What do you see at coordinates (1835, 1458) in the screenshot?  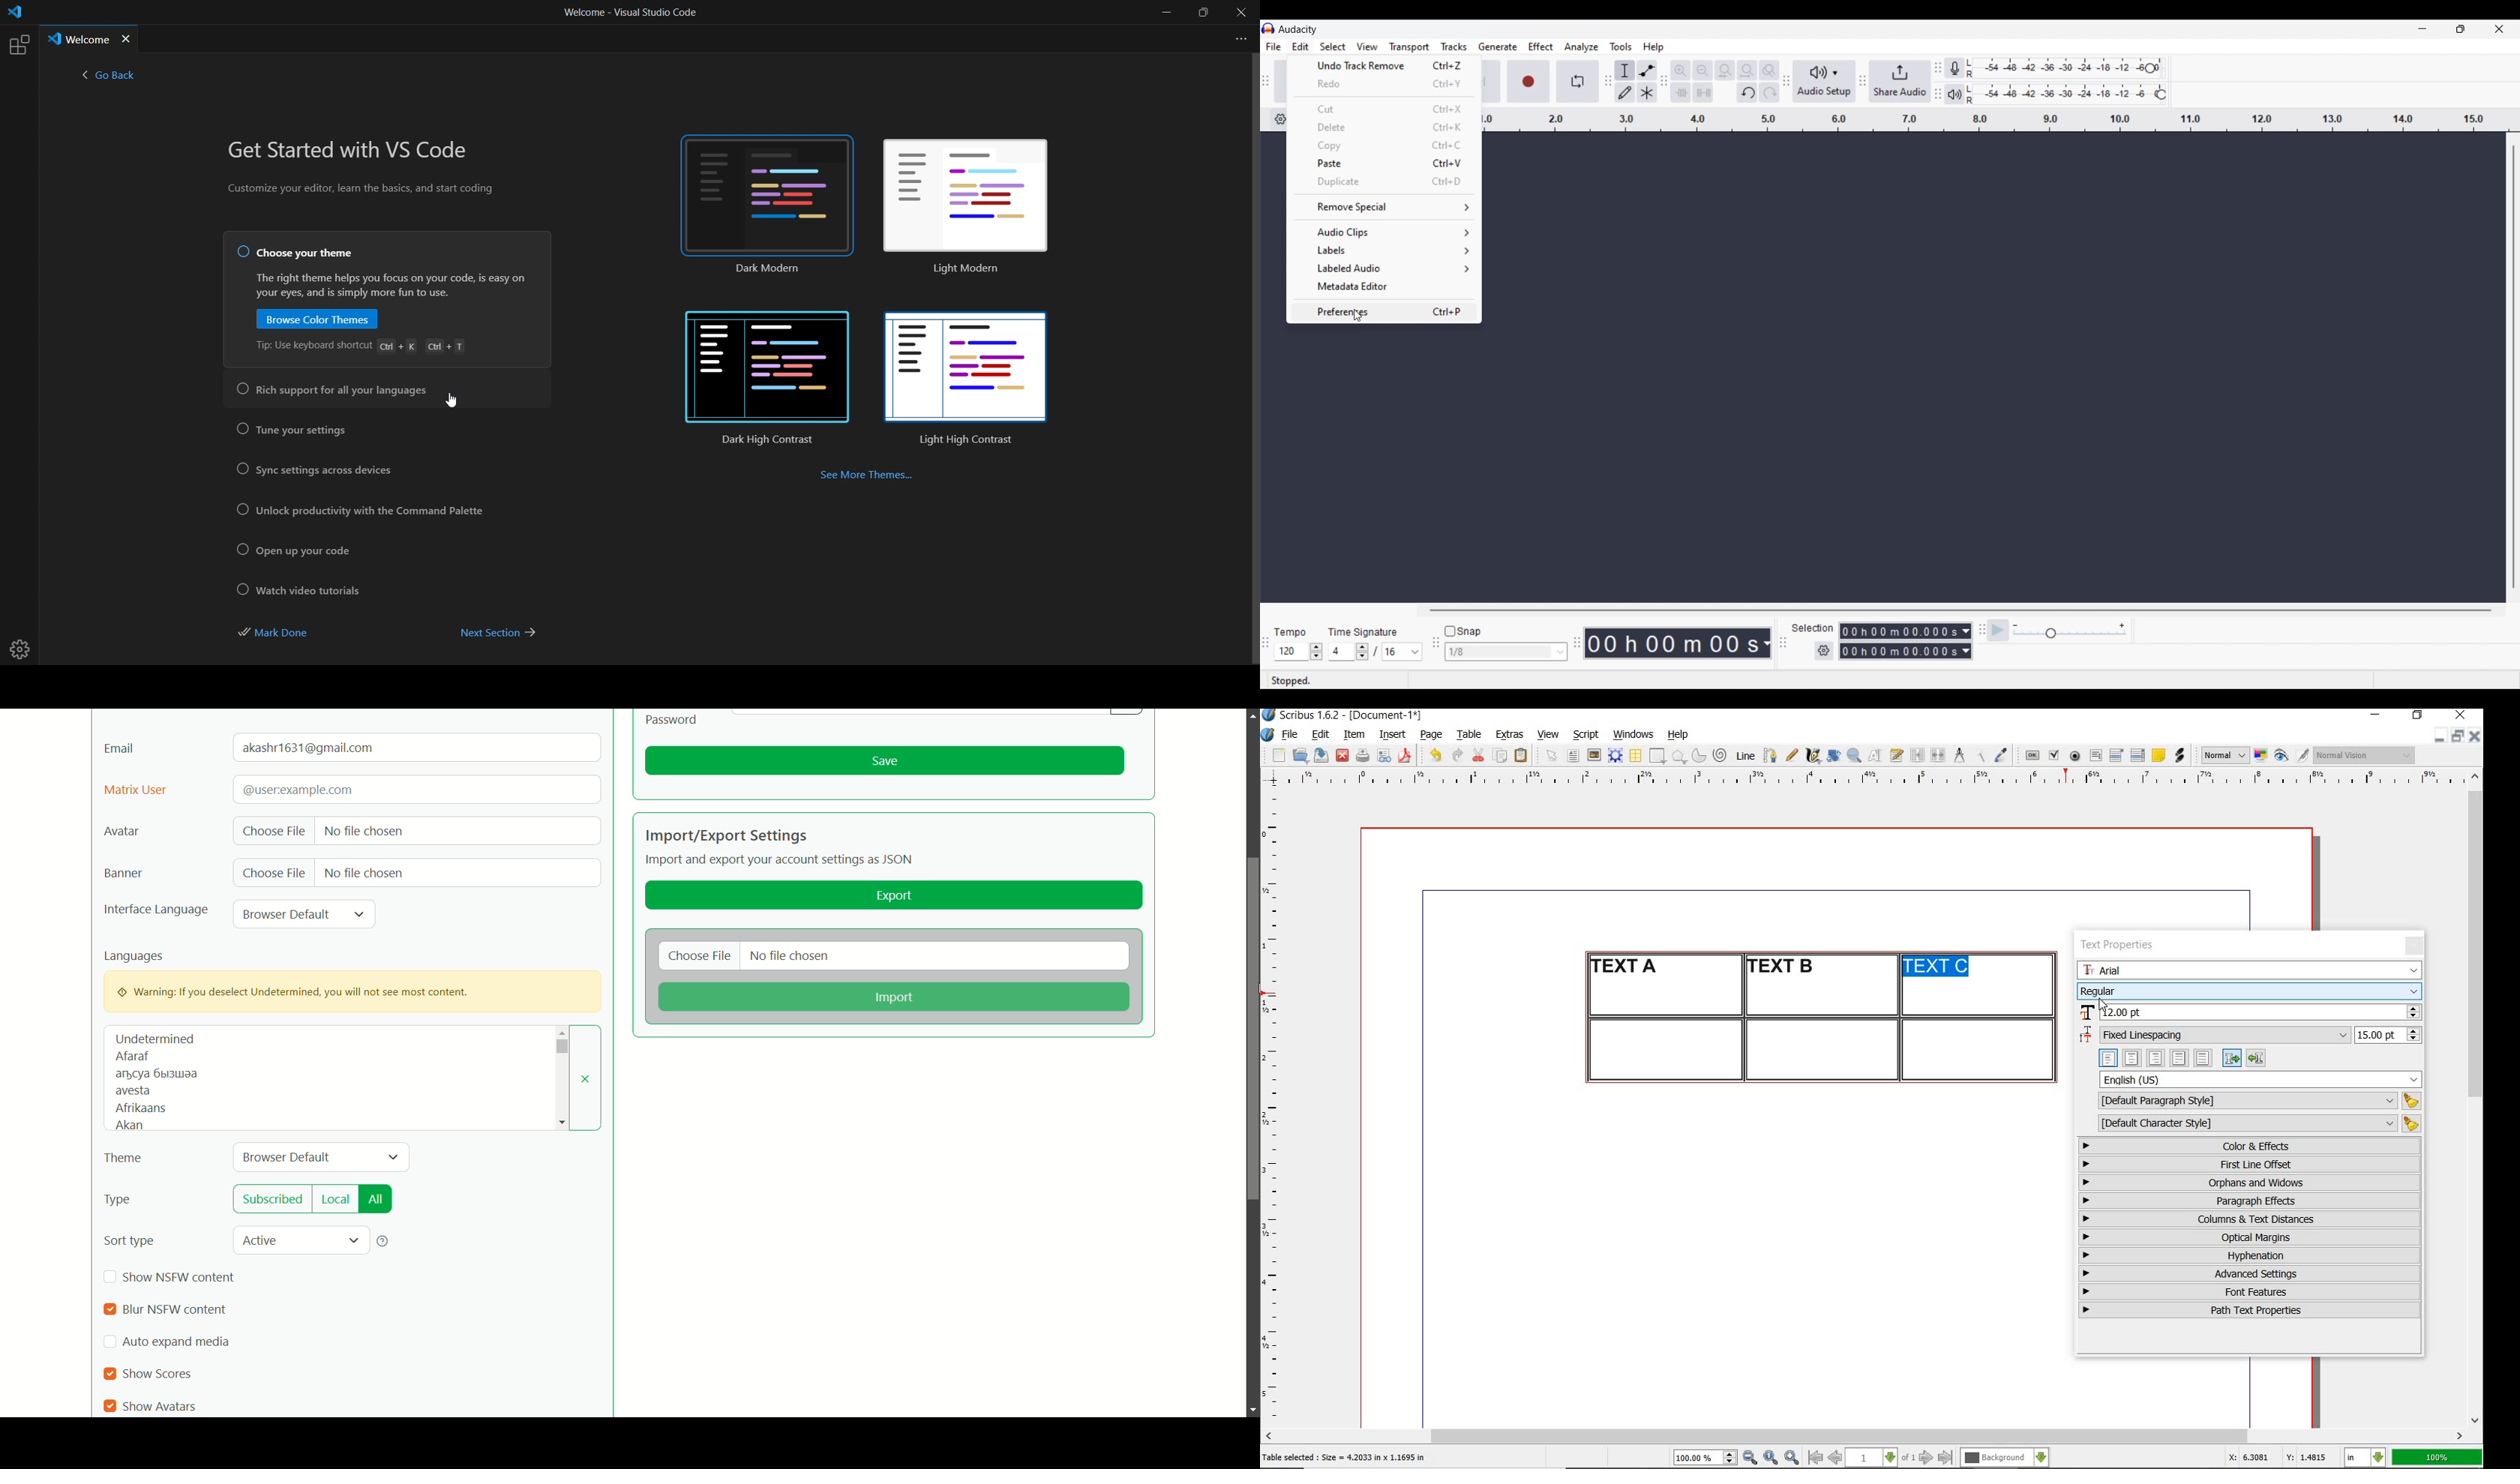 I see `go to previous page` at bounding box center [1835, 1458].